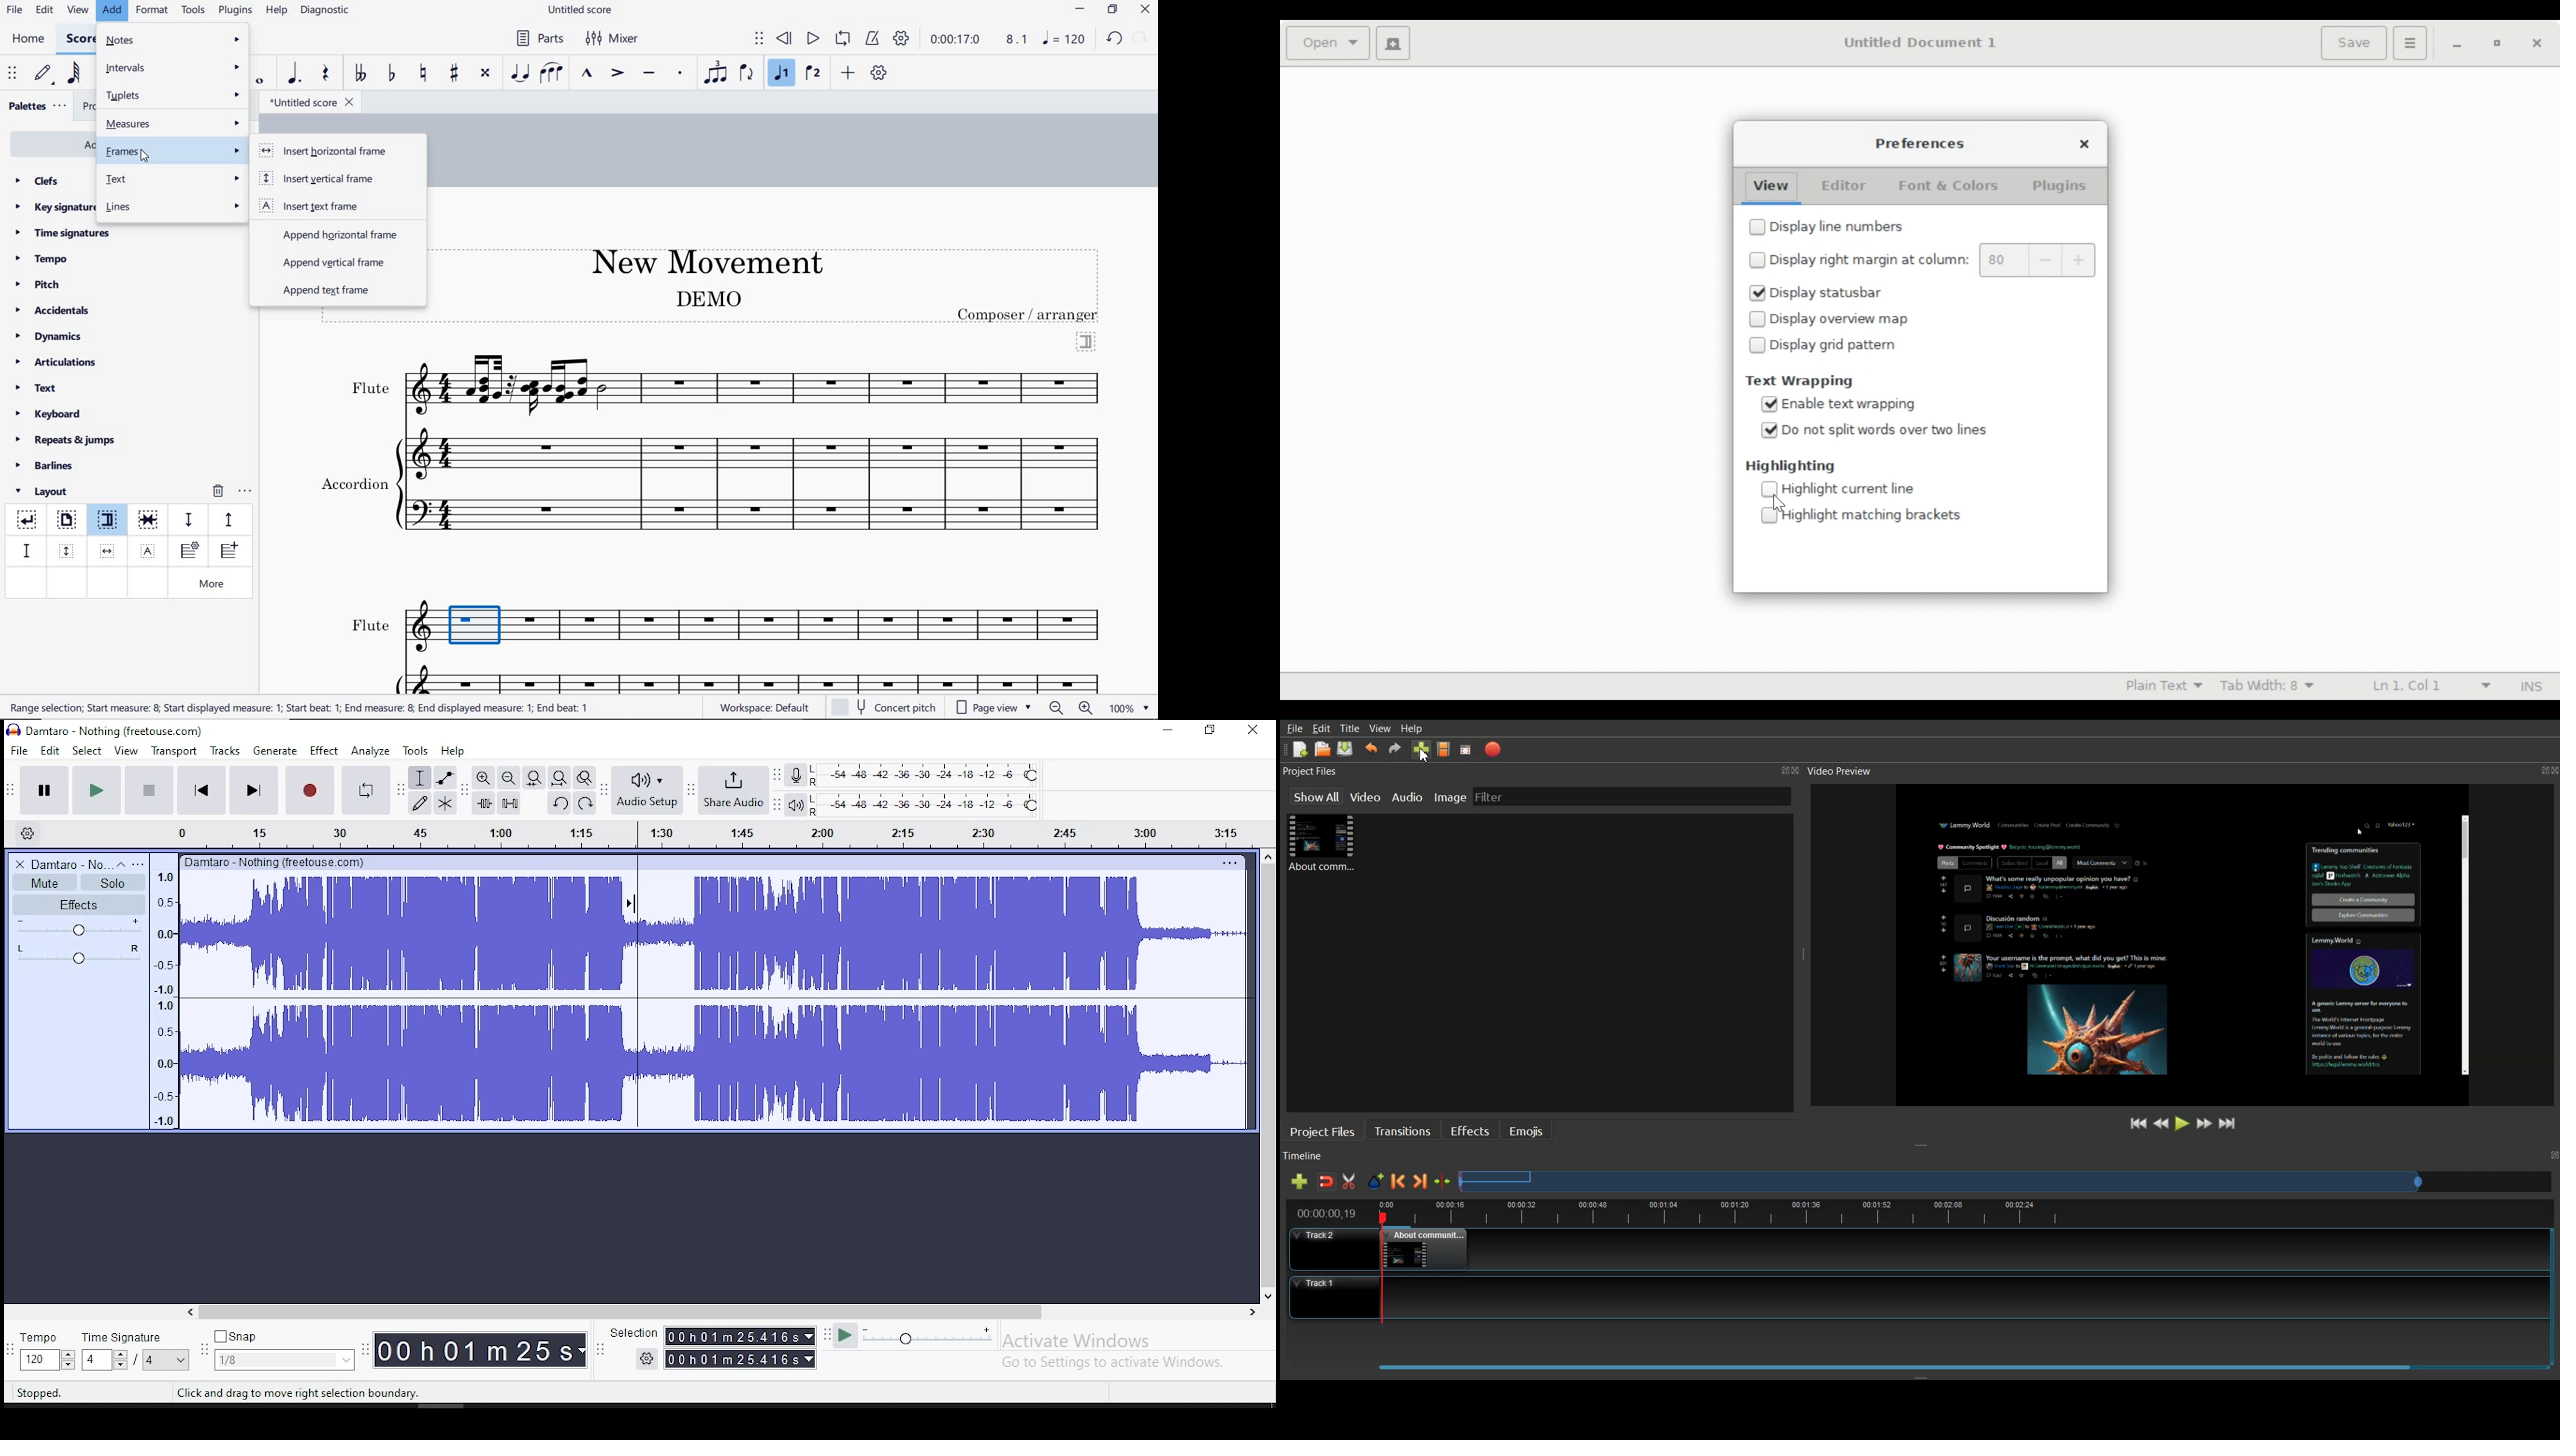 The width and height of the screenshot is (2576, 1456). What do you see at coordinates (174, 180) in the screenshot?
I see `test` at bounding box center [174, 180].